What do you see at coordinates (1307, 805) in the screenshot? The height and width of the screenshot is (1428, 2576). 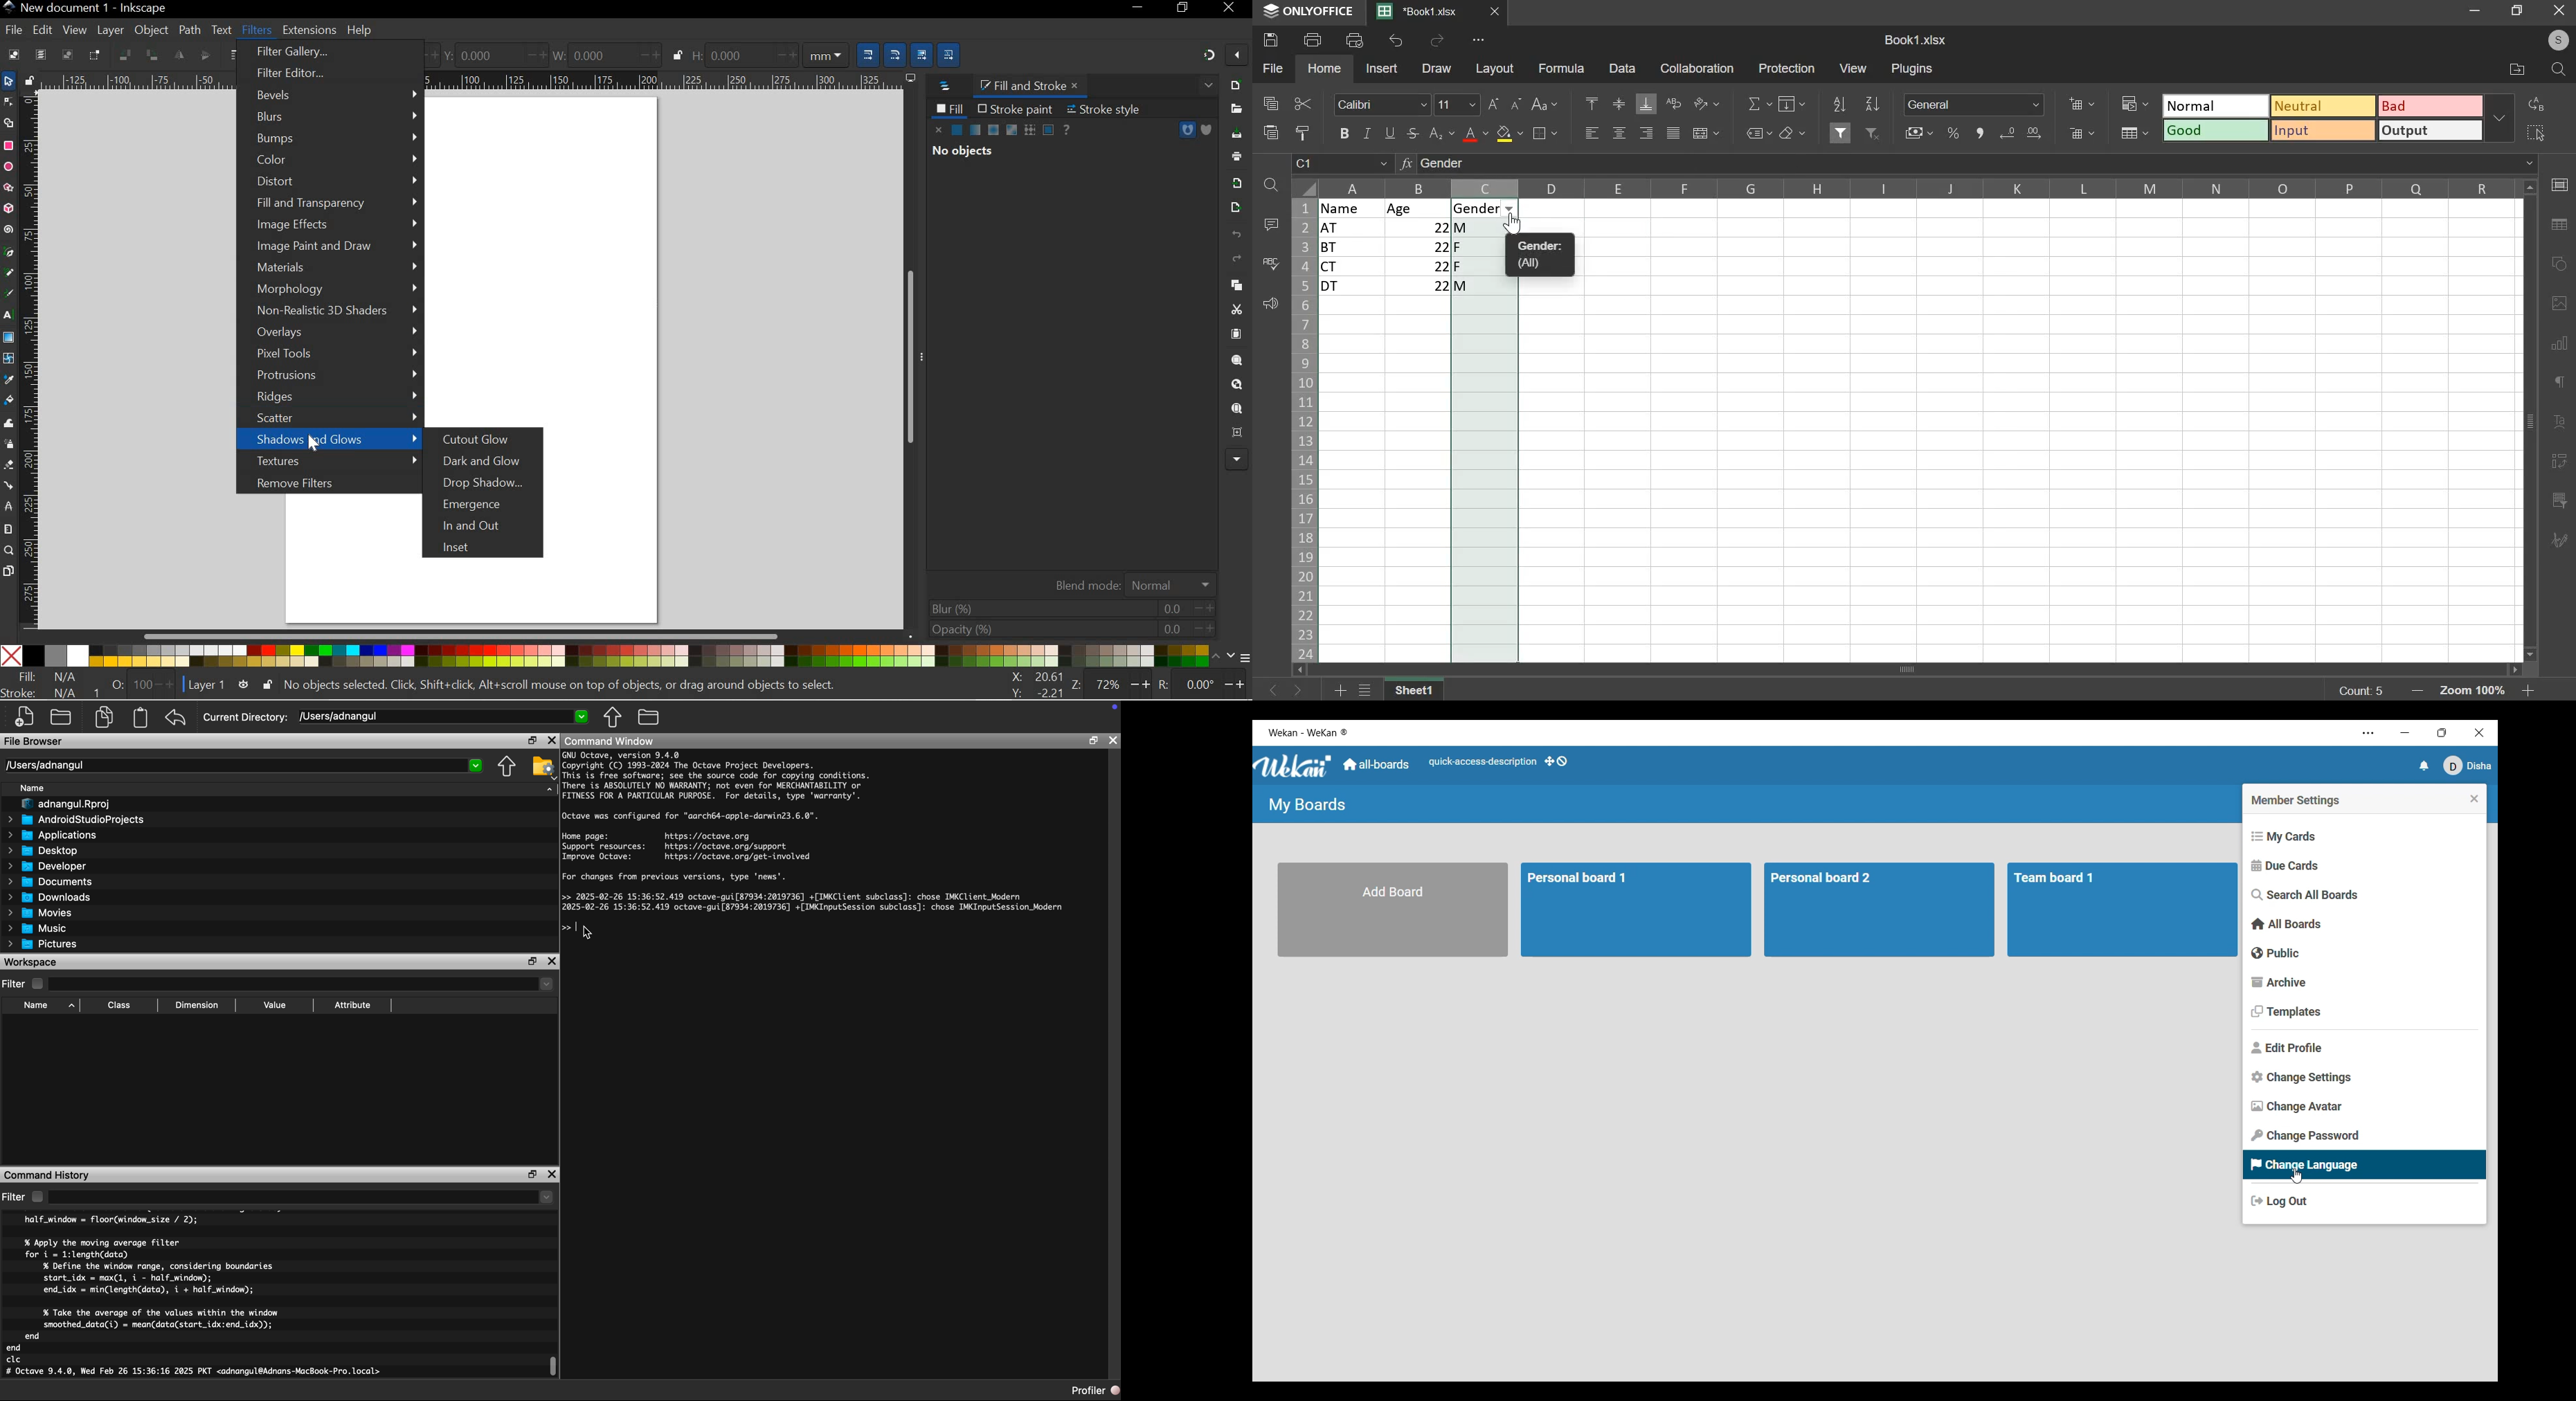 I see `My Boards` at bounding box center [1307, 805].